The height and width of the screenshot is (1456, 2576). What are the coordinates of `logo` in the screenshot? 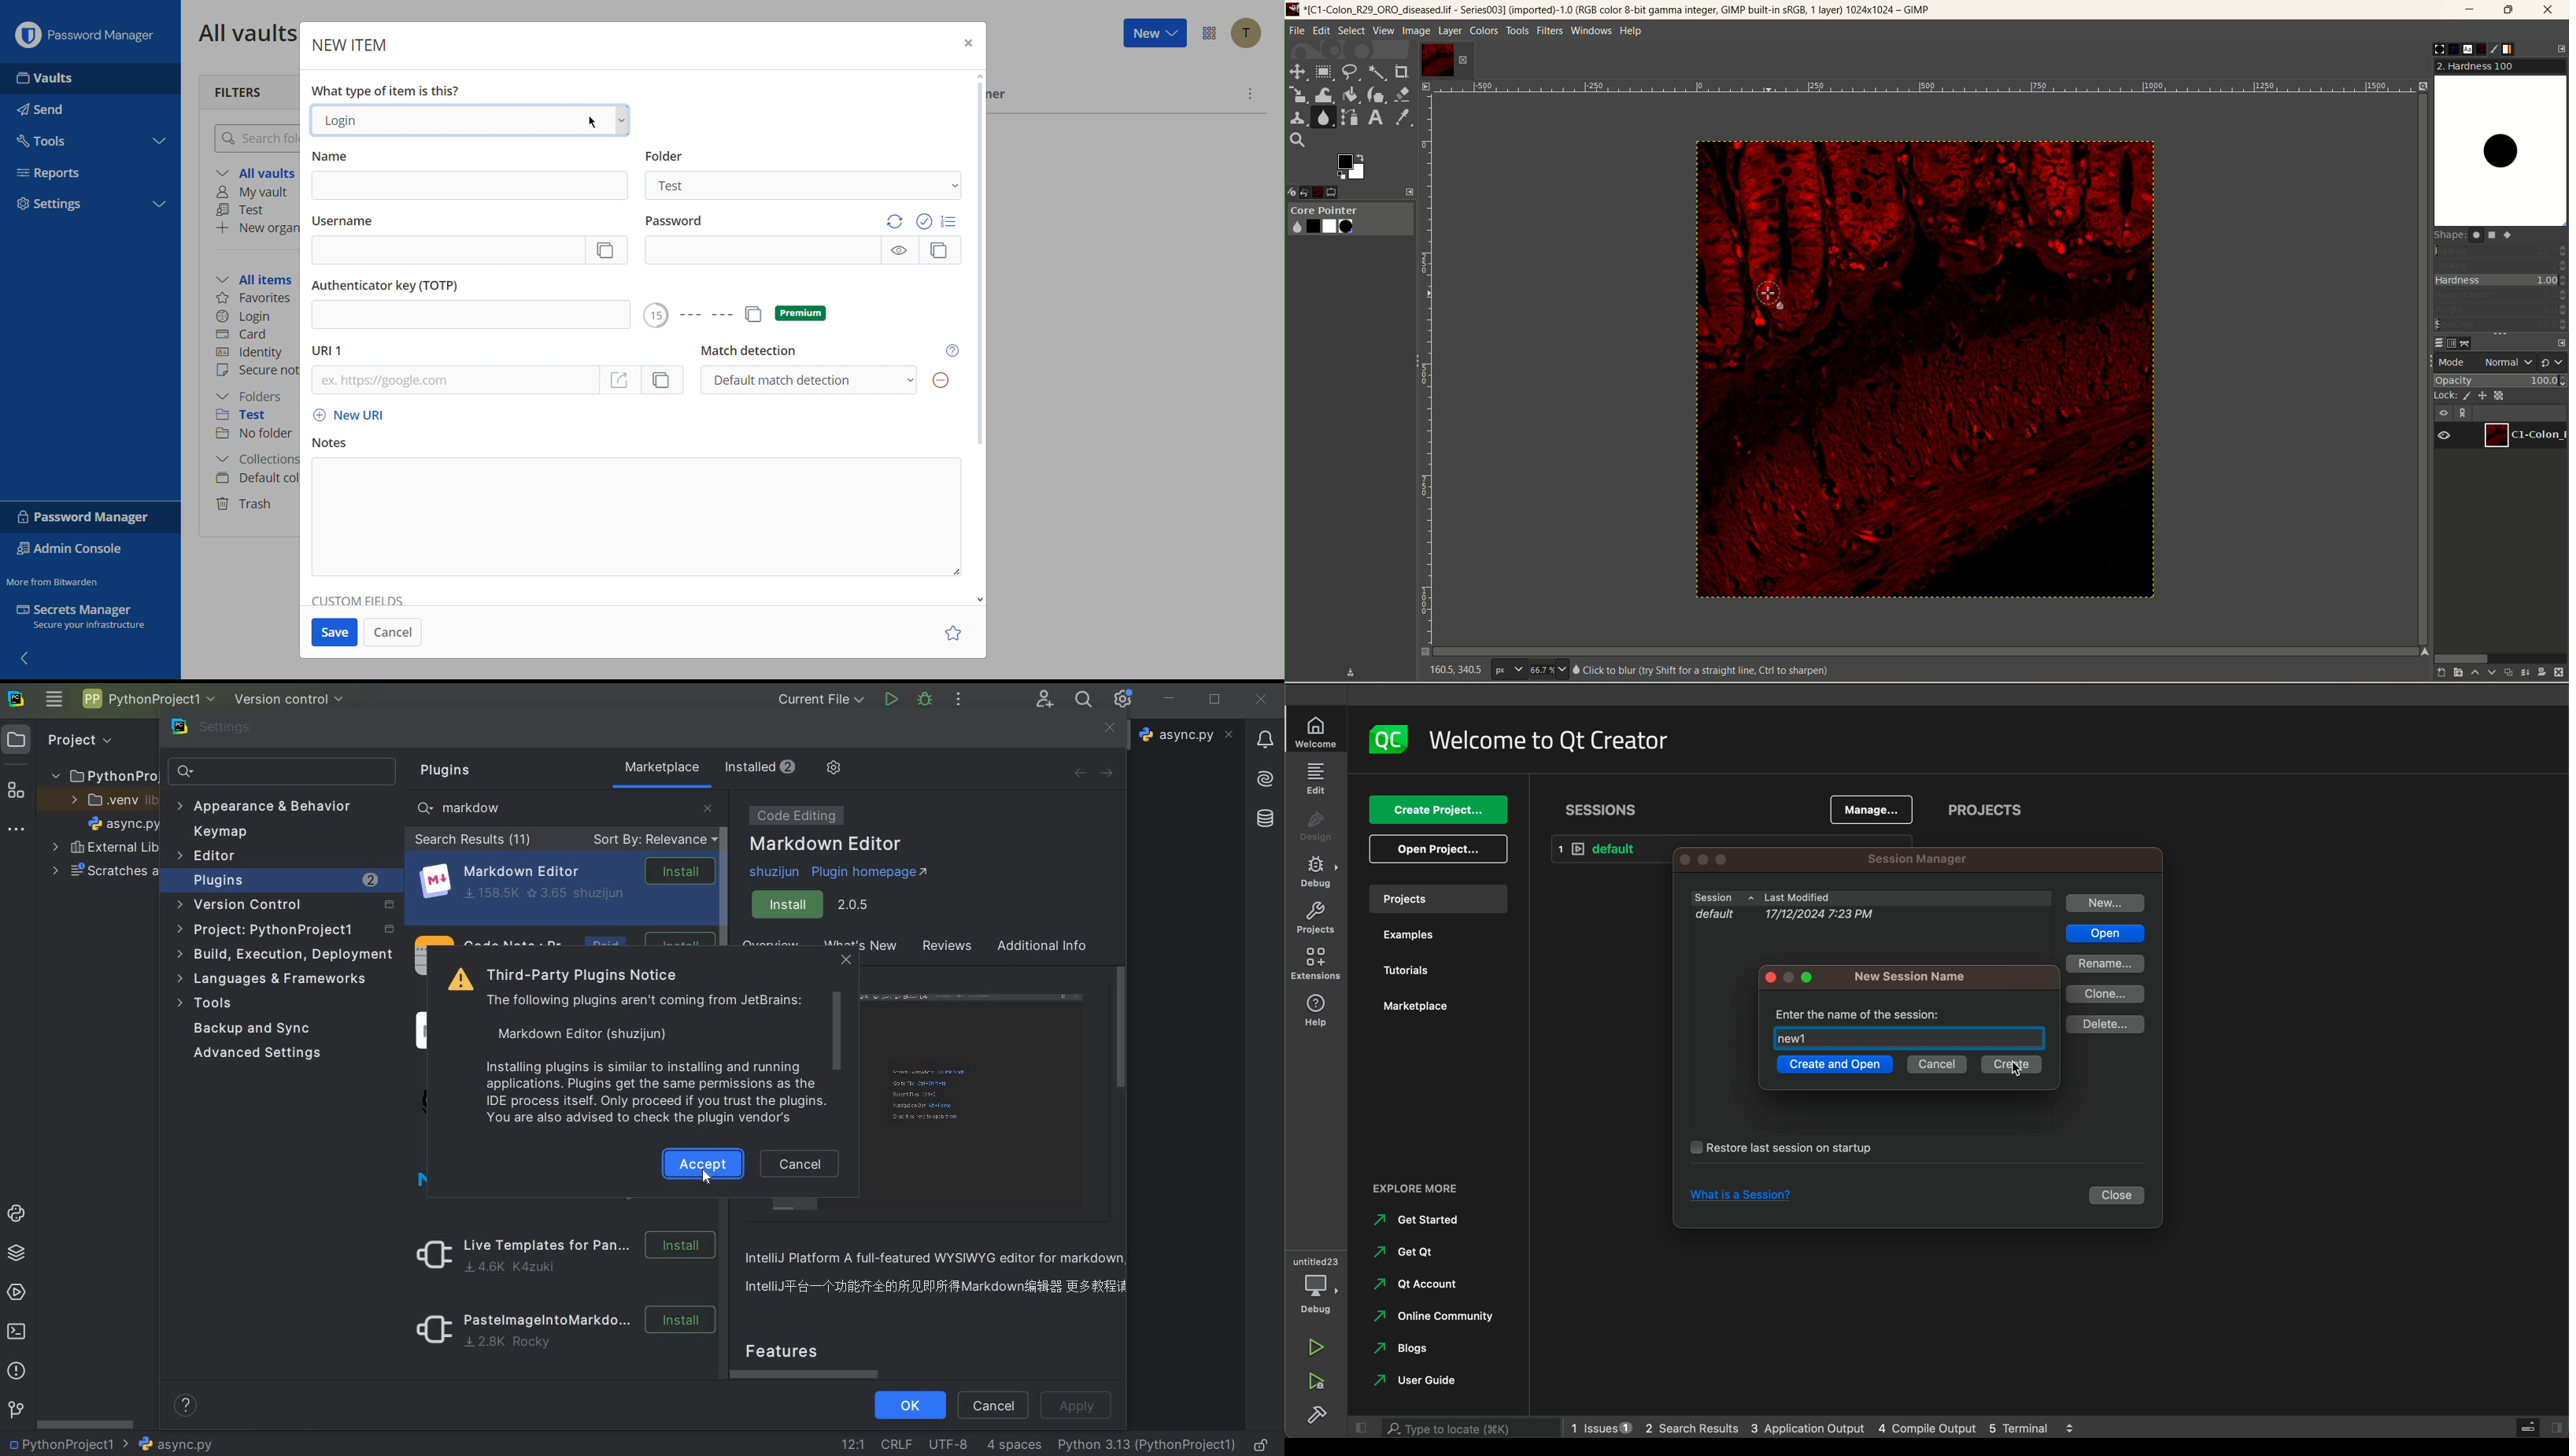 It's located at (1386, 739).